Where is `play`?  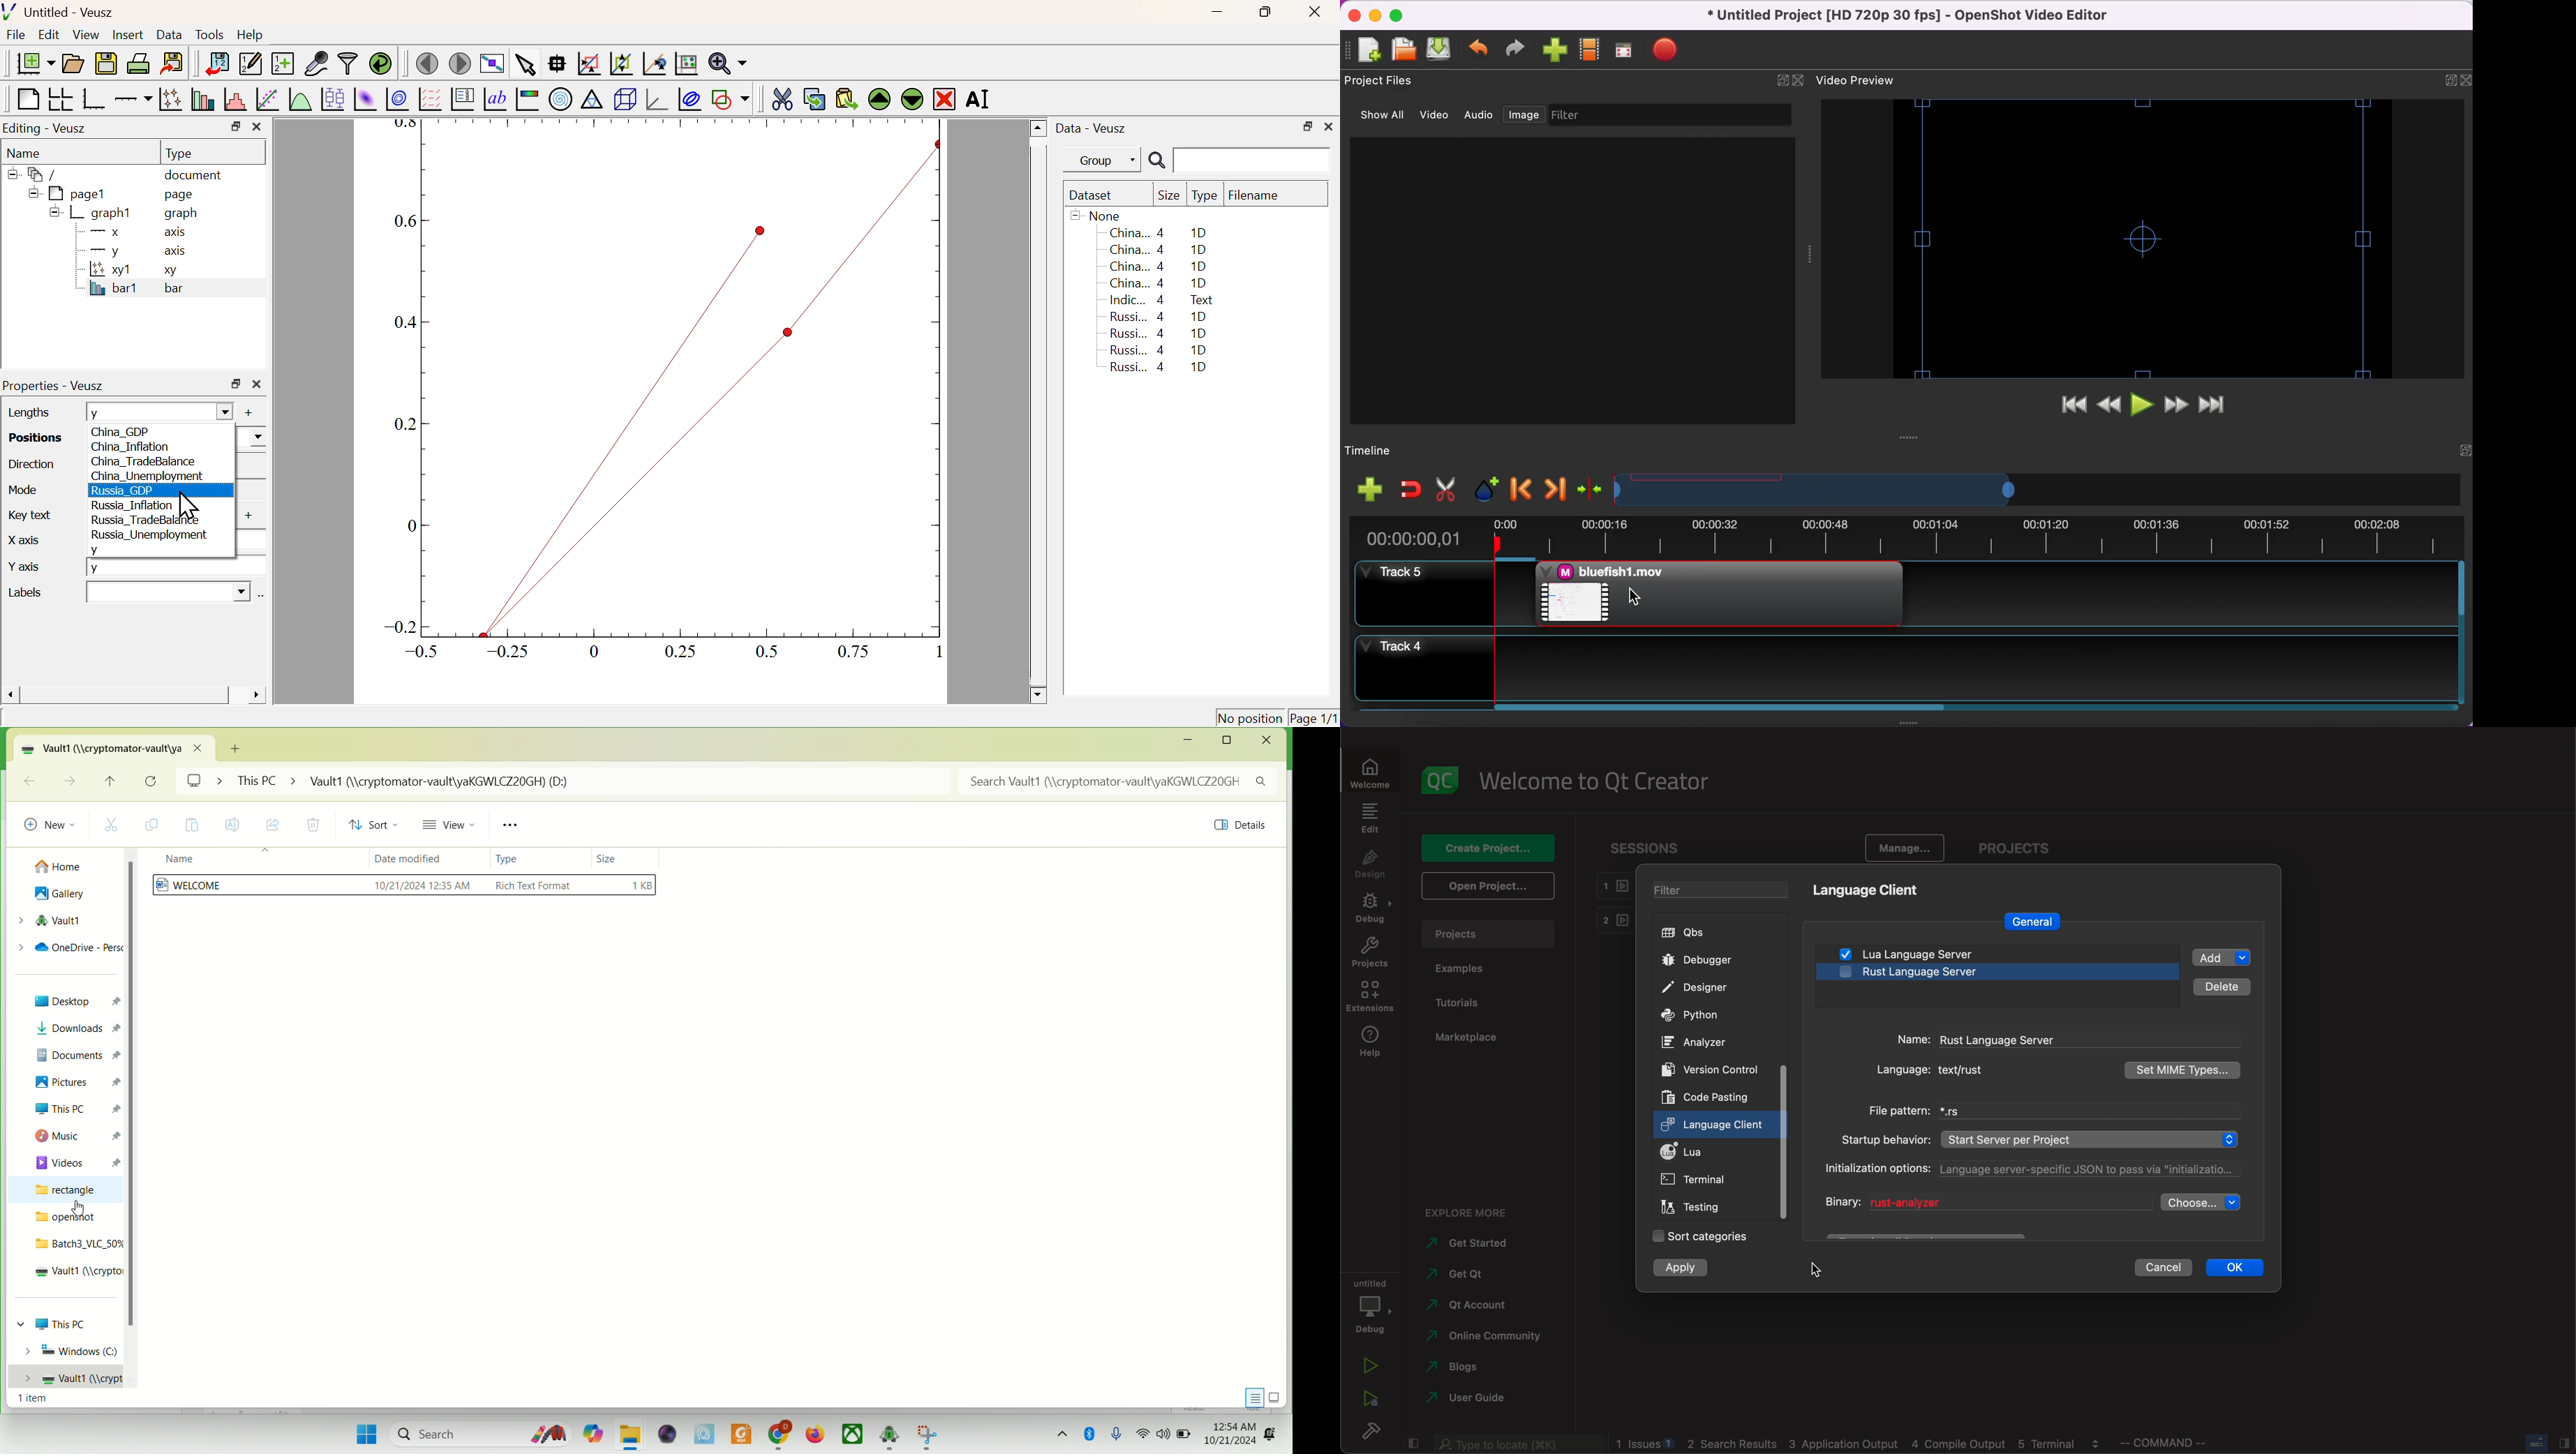
play is located at coordinates (2141, 406).